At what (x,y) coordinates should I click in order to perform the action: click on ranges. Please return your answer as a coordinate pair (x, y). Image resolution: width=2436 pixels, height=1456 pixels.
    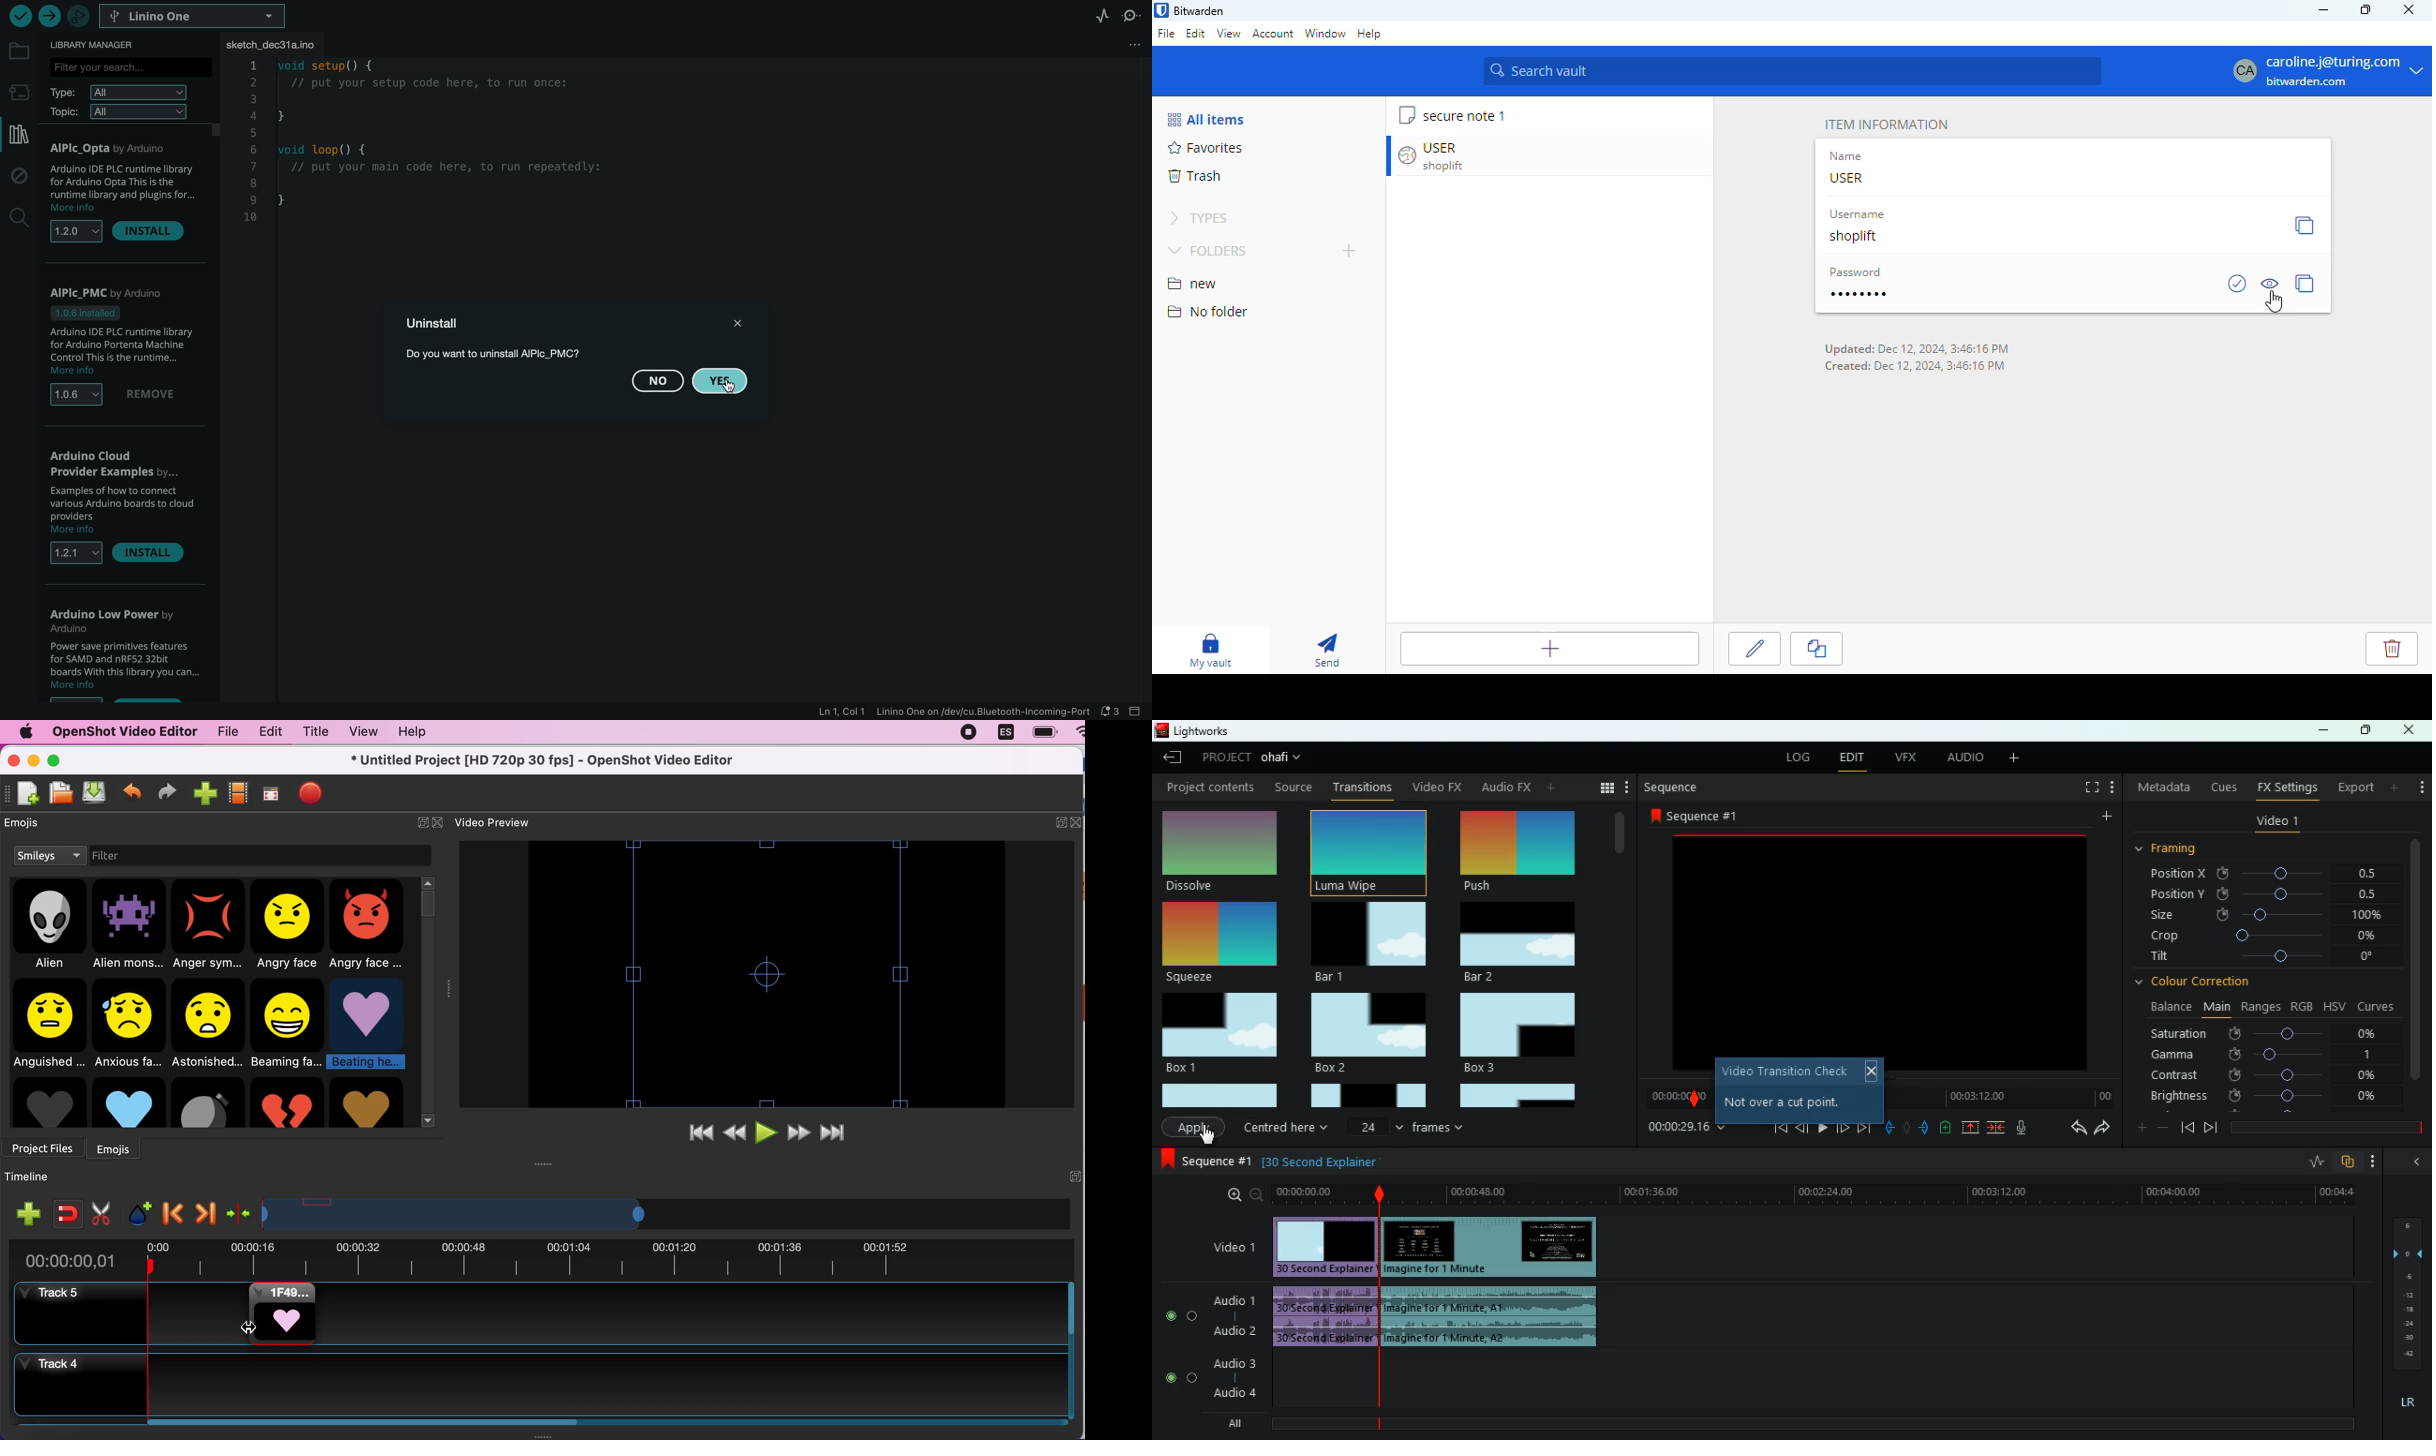
    Looking at the image, I should click on (2260, 1006).